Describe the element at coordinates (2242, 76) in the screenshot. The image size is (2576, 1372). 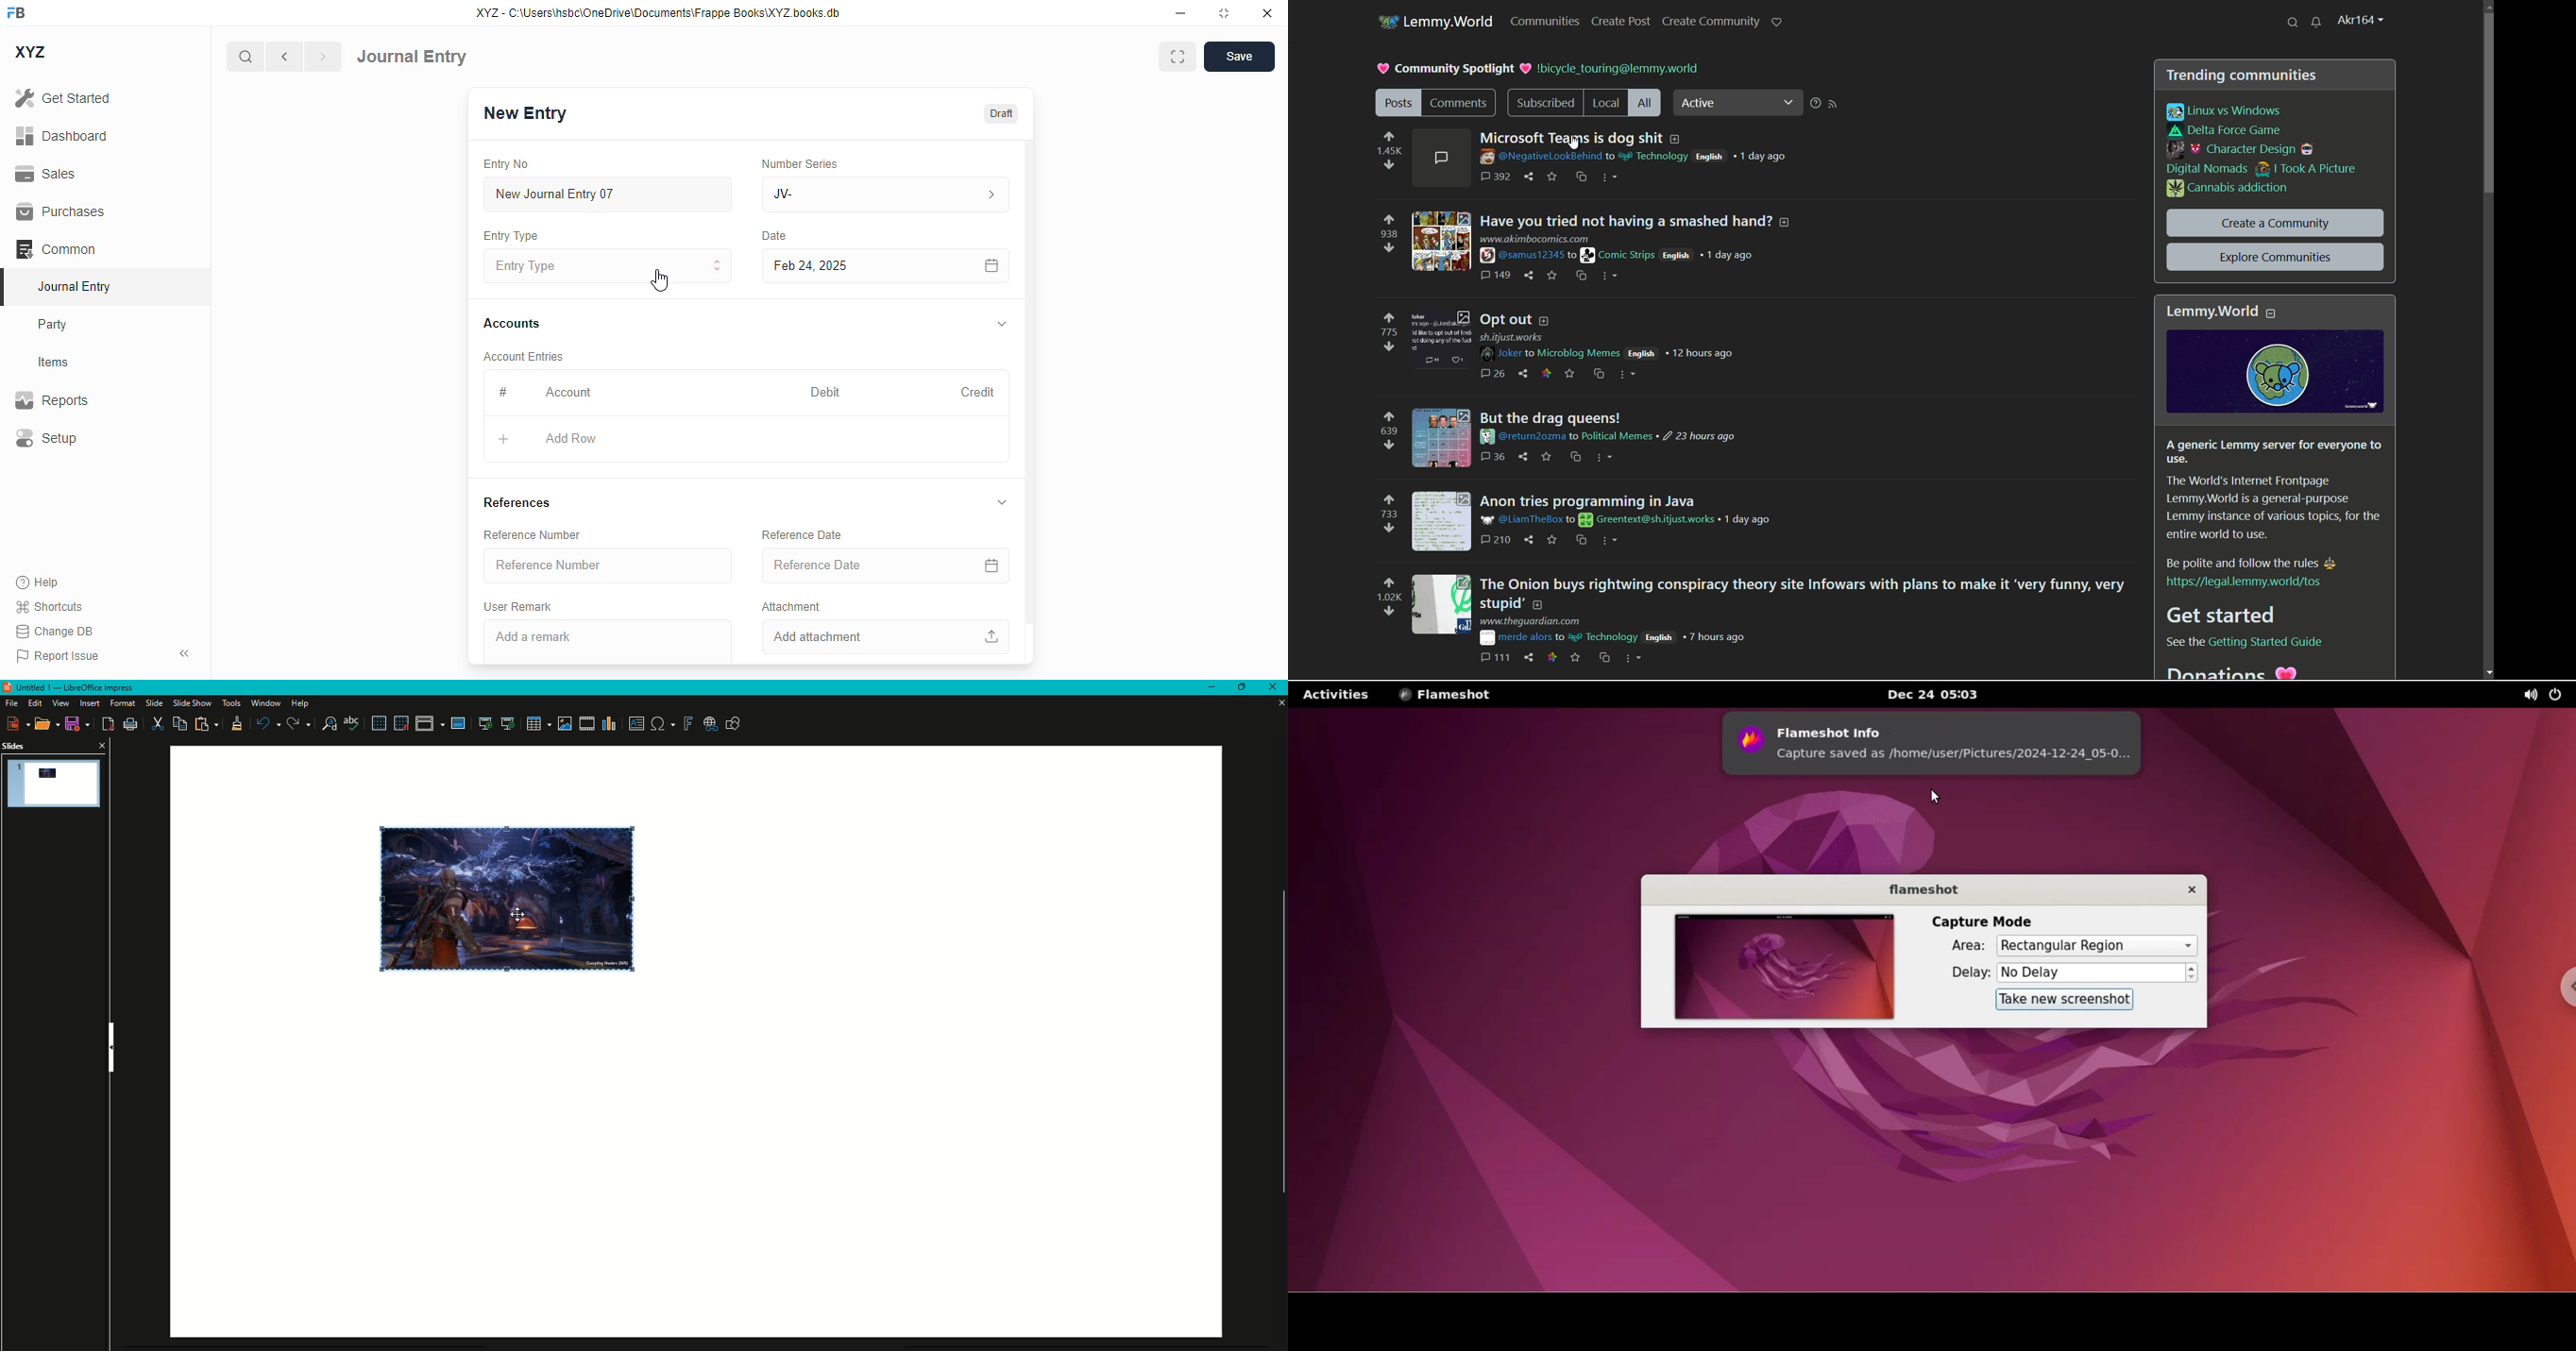
I see `trending communities` at that location.